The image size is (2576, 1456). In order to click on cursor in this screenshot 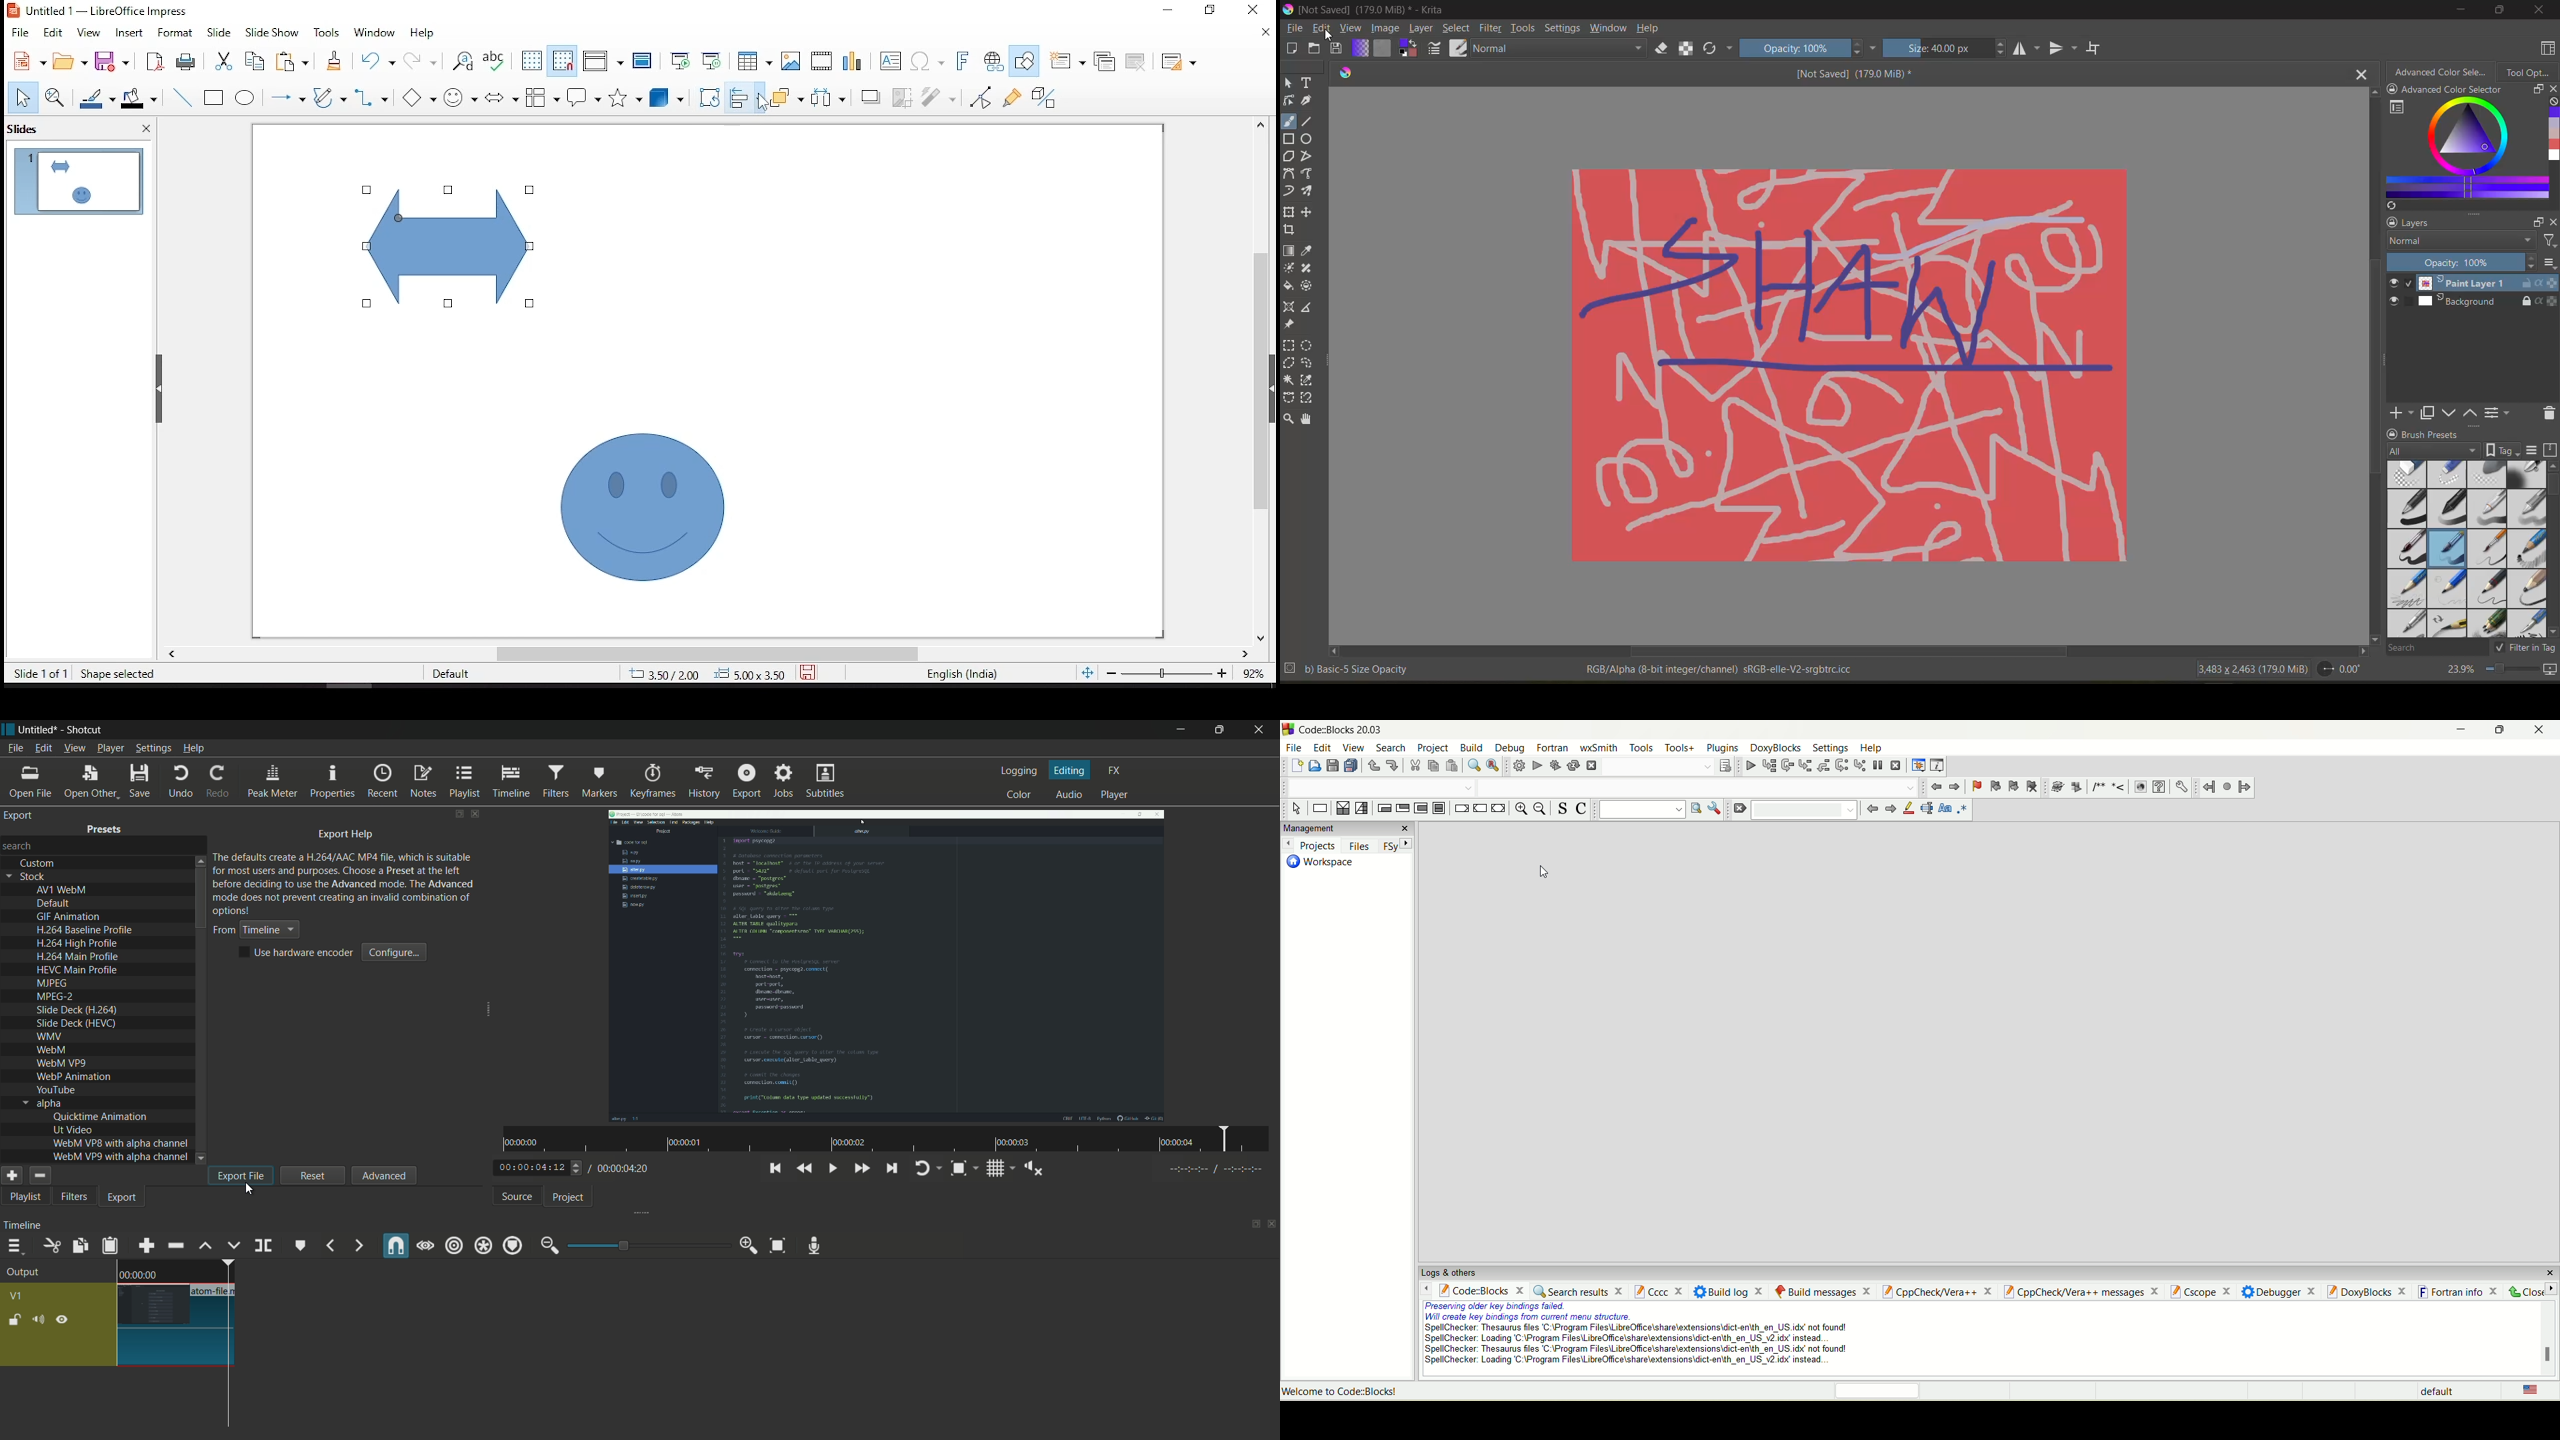, I will do `click(250, 1191)`.